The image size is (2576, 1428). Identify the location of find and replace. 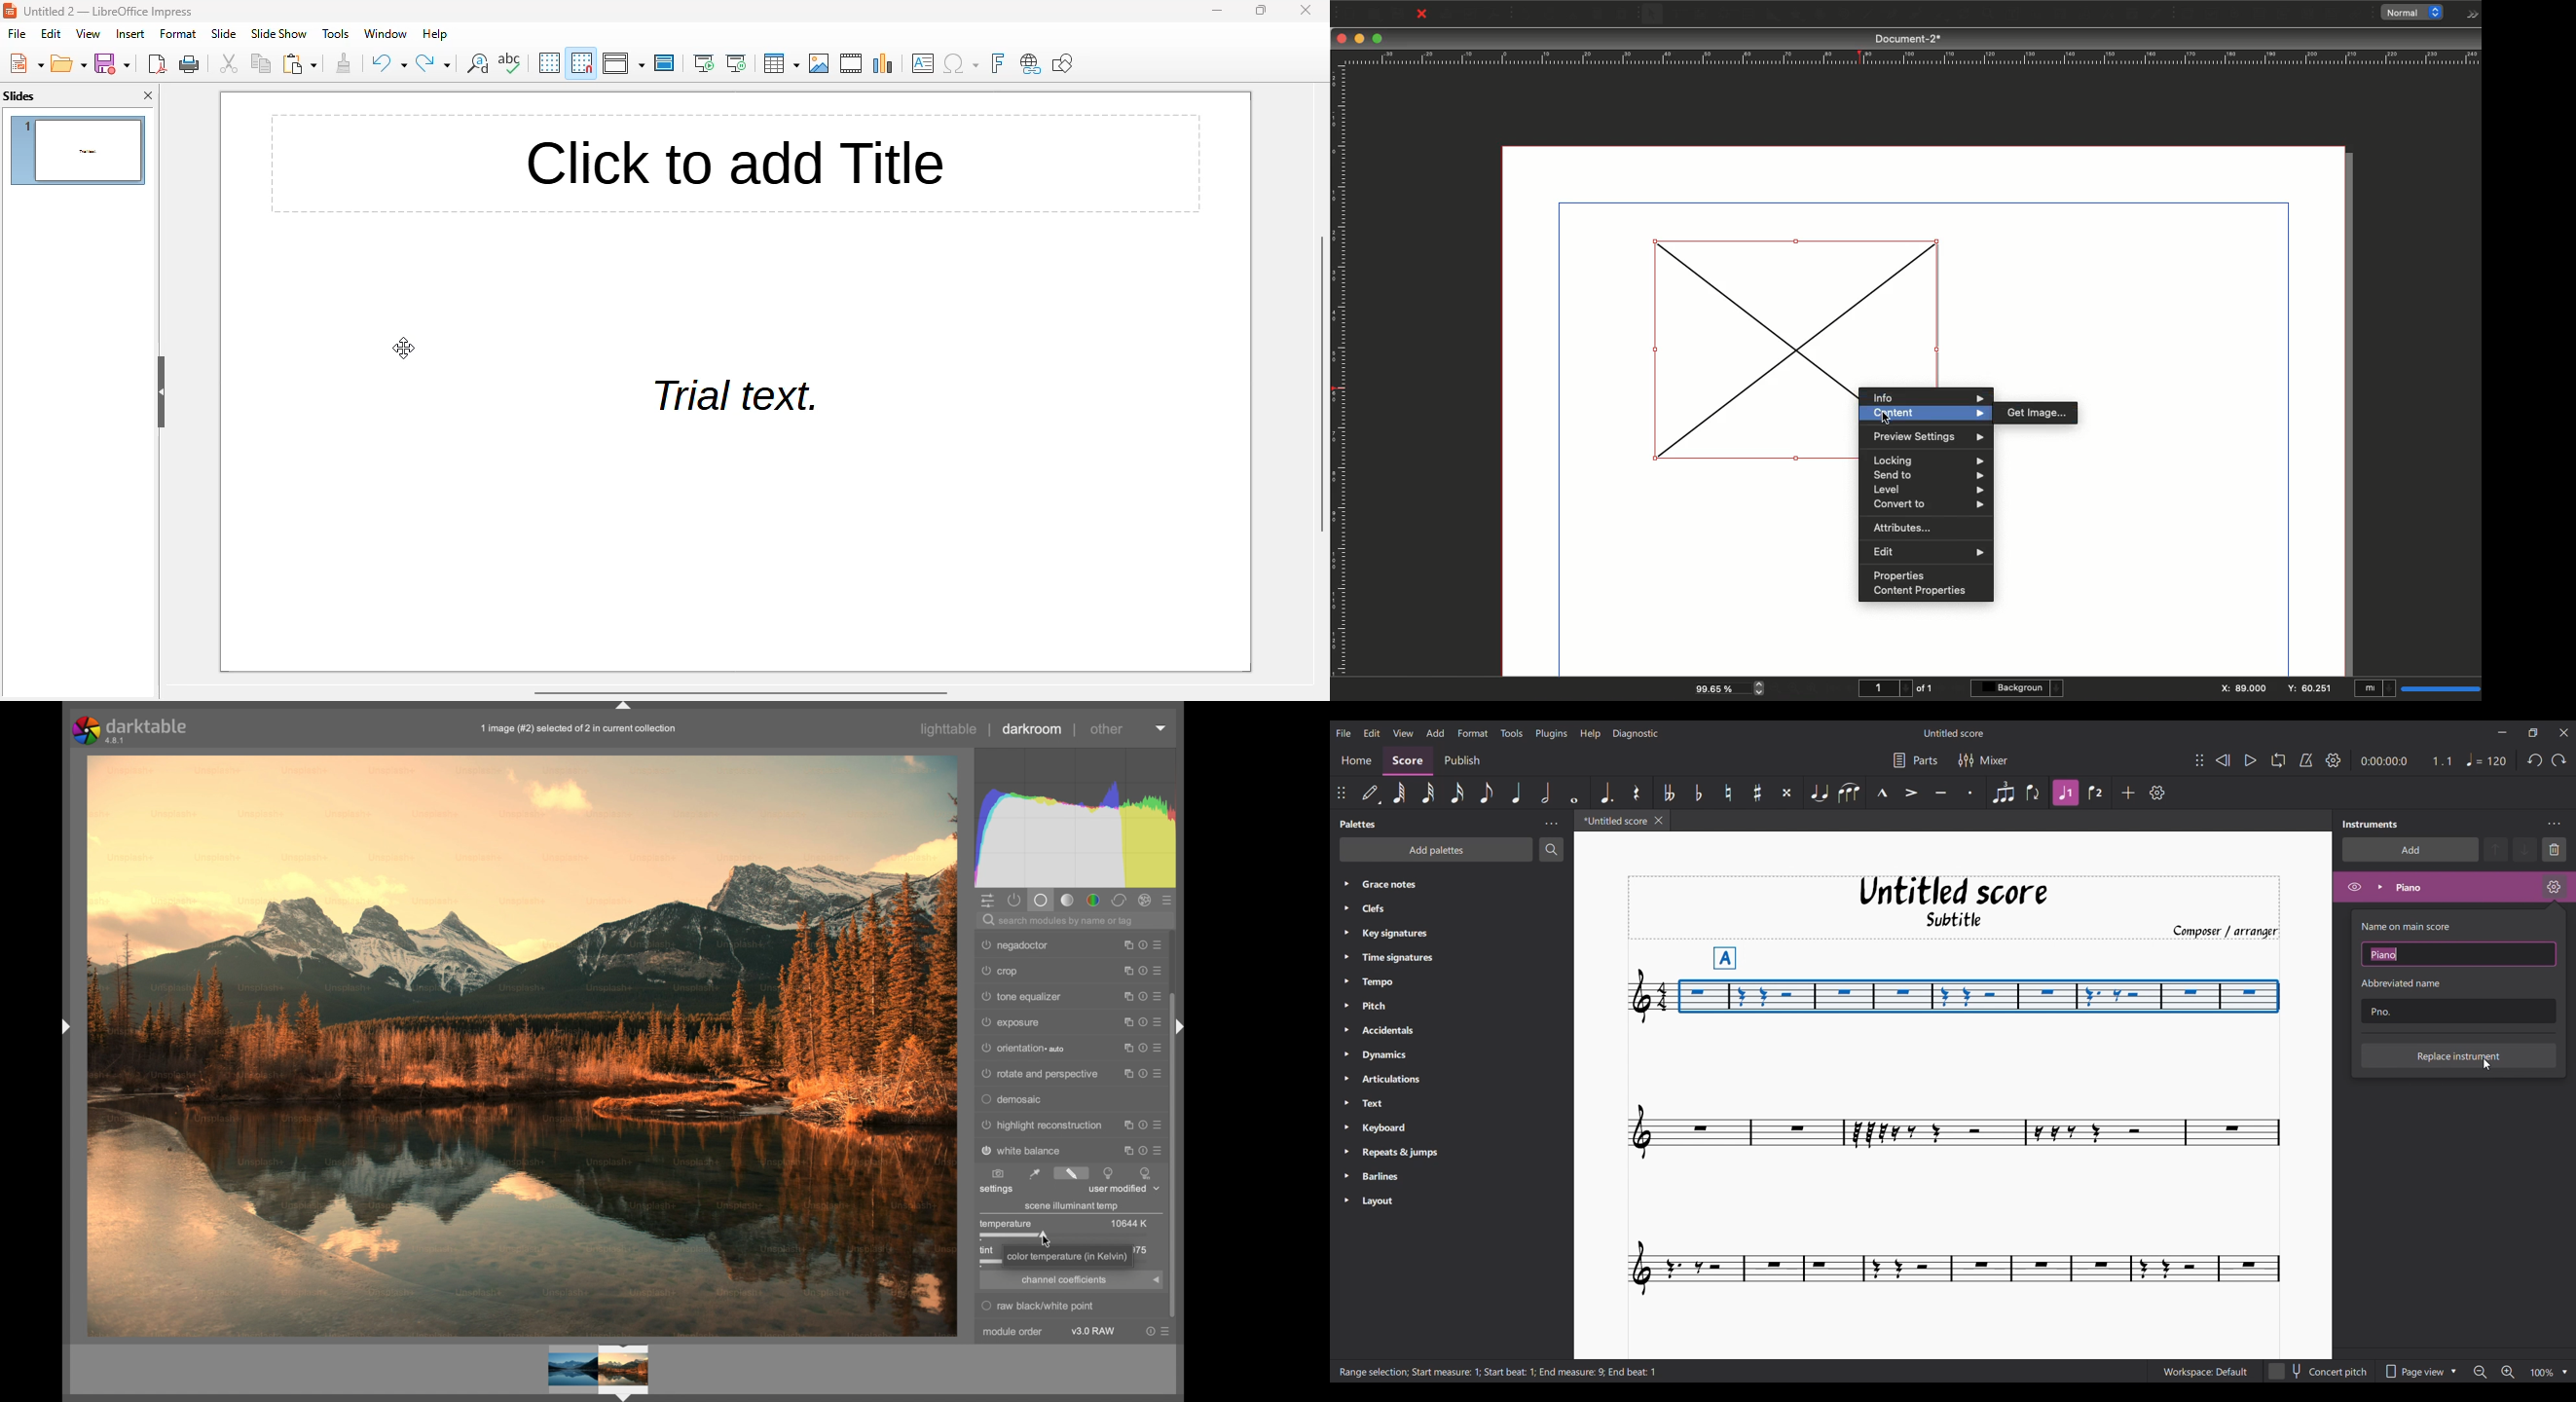
(476, 63).